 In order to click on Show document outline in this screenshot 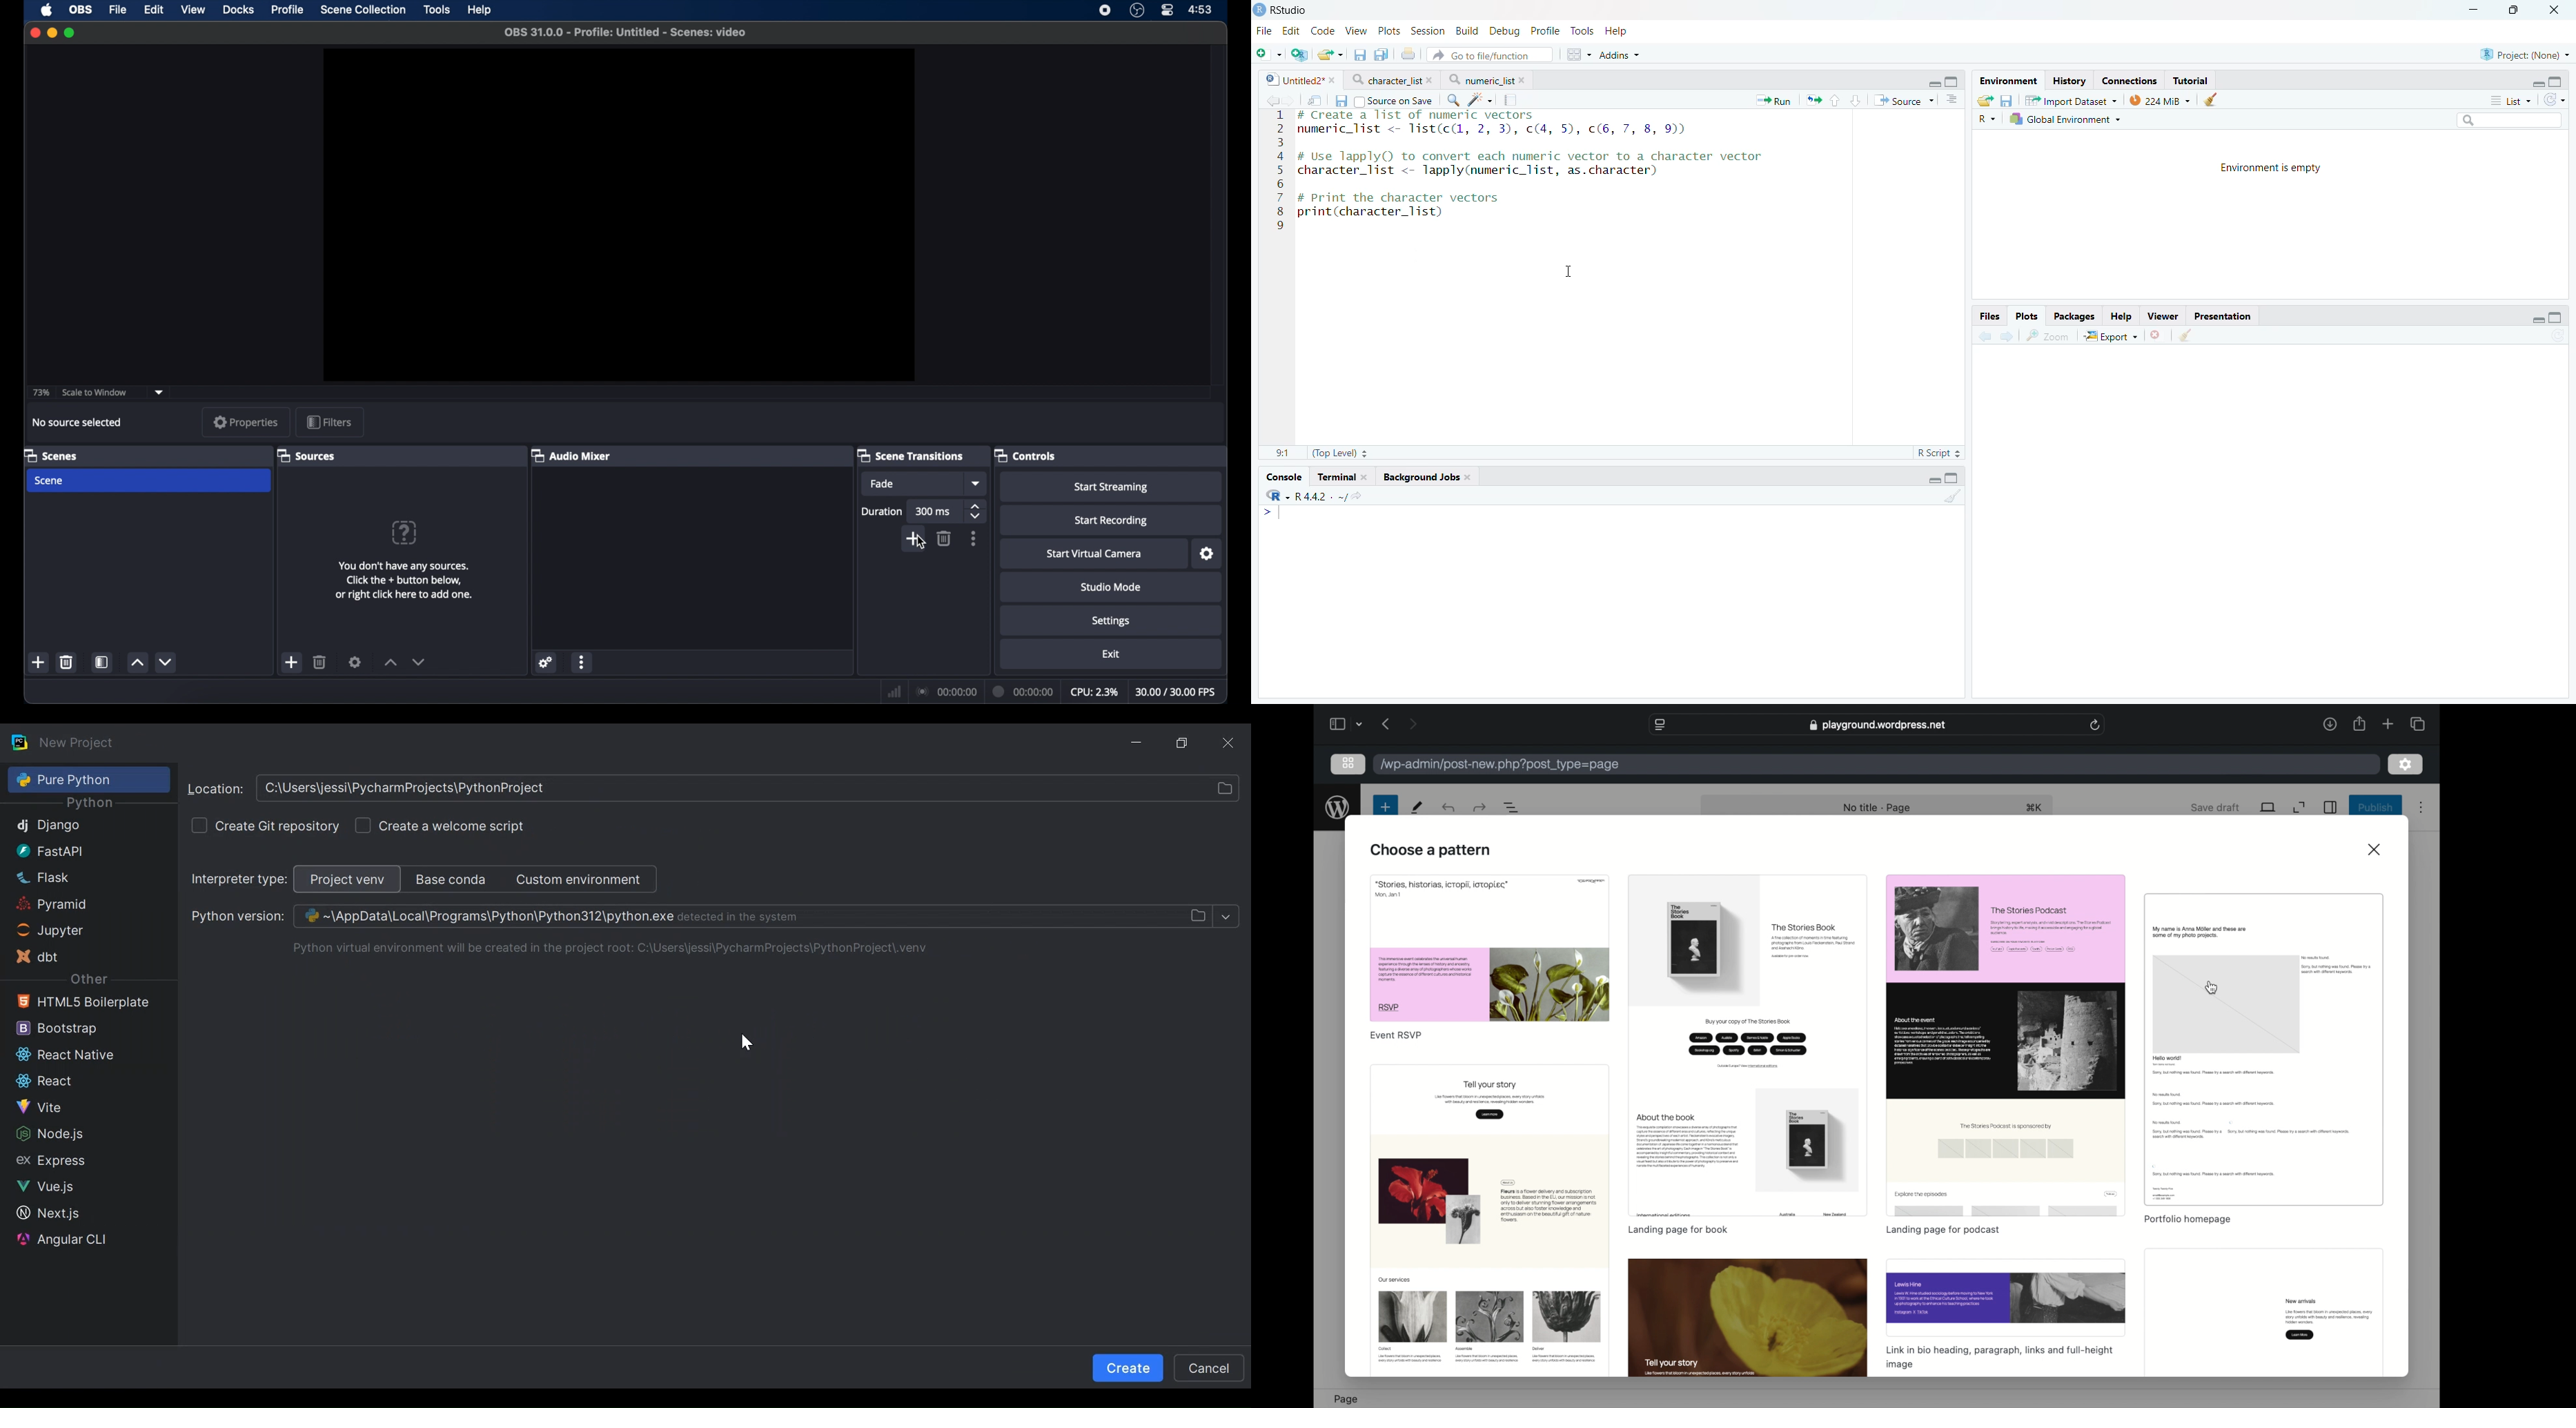, I will do `click(1951, 101)`.